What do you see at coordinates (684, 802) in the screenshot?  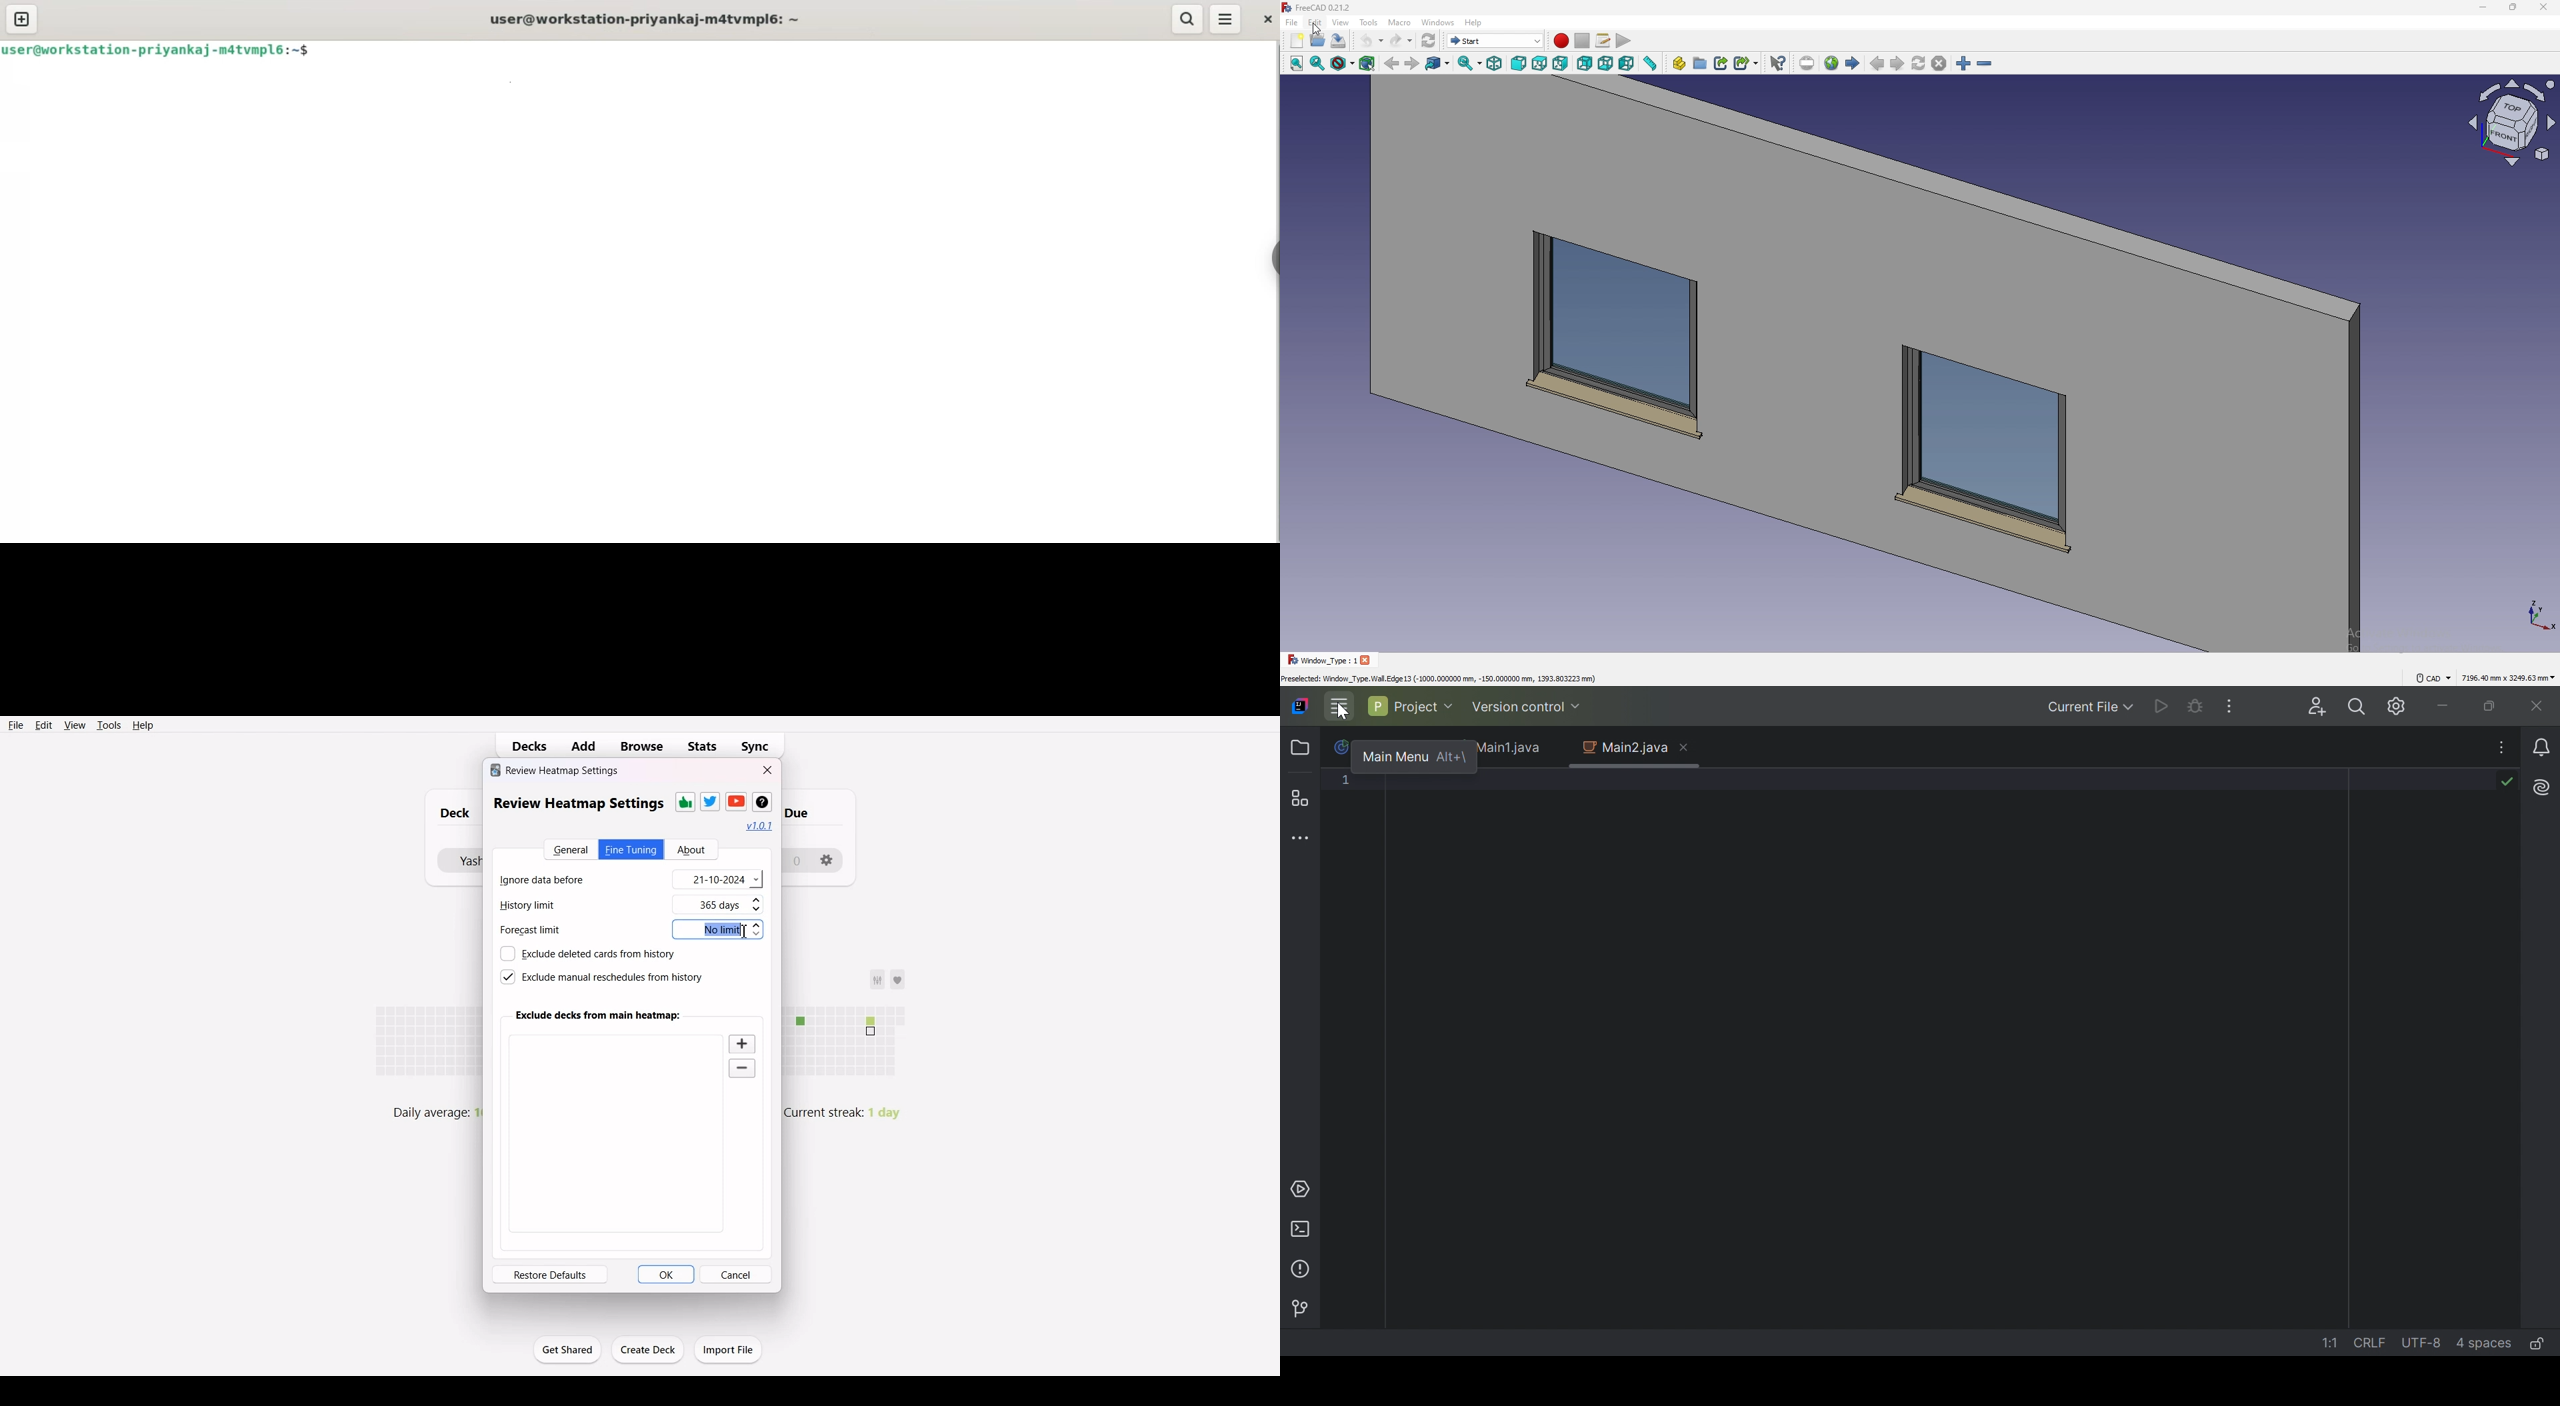 I see `Thums-up` at bounding box center [684, 802].